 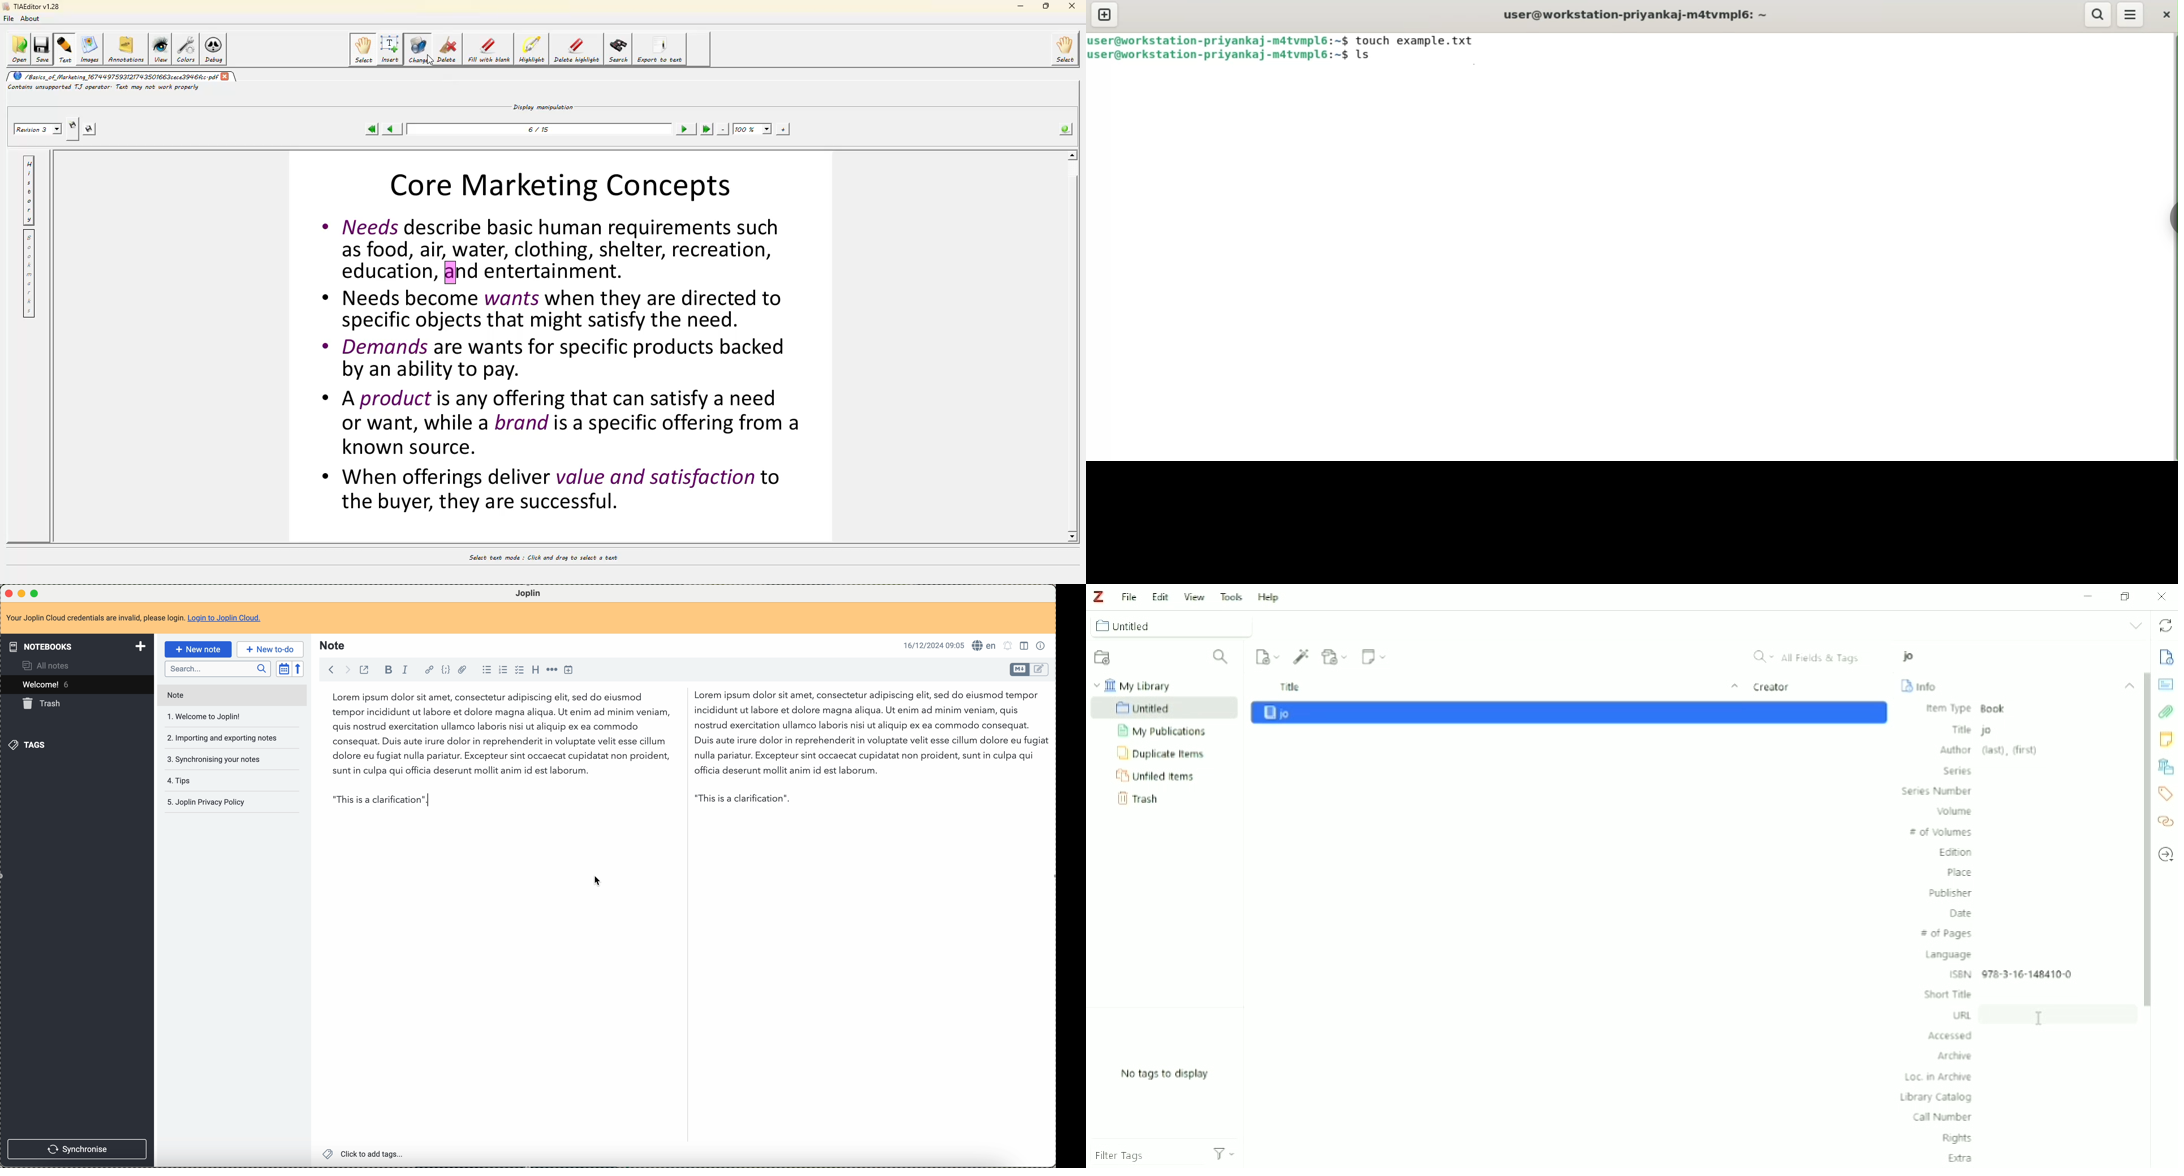 I want to click on minimize, so click(x=22, y=592).